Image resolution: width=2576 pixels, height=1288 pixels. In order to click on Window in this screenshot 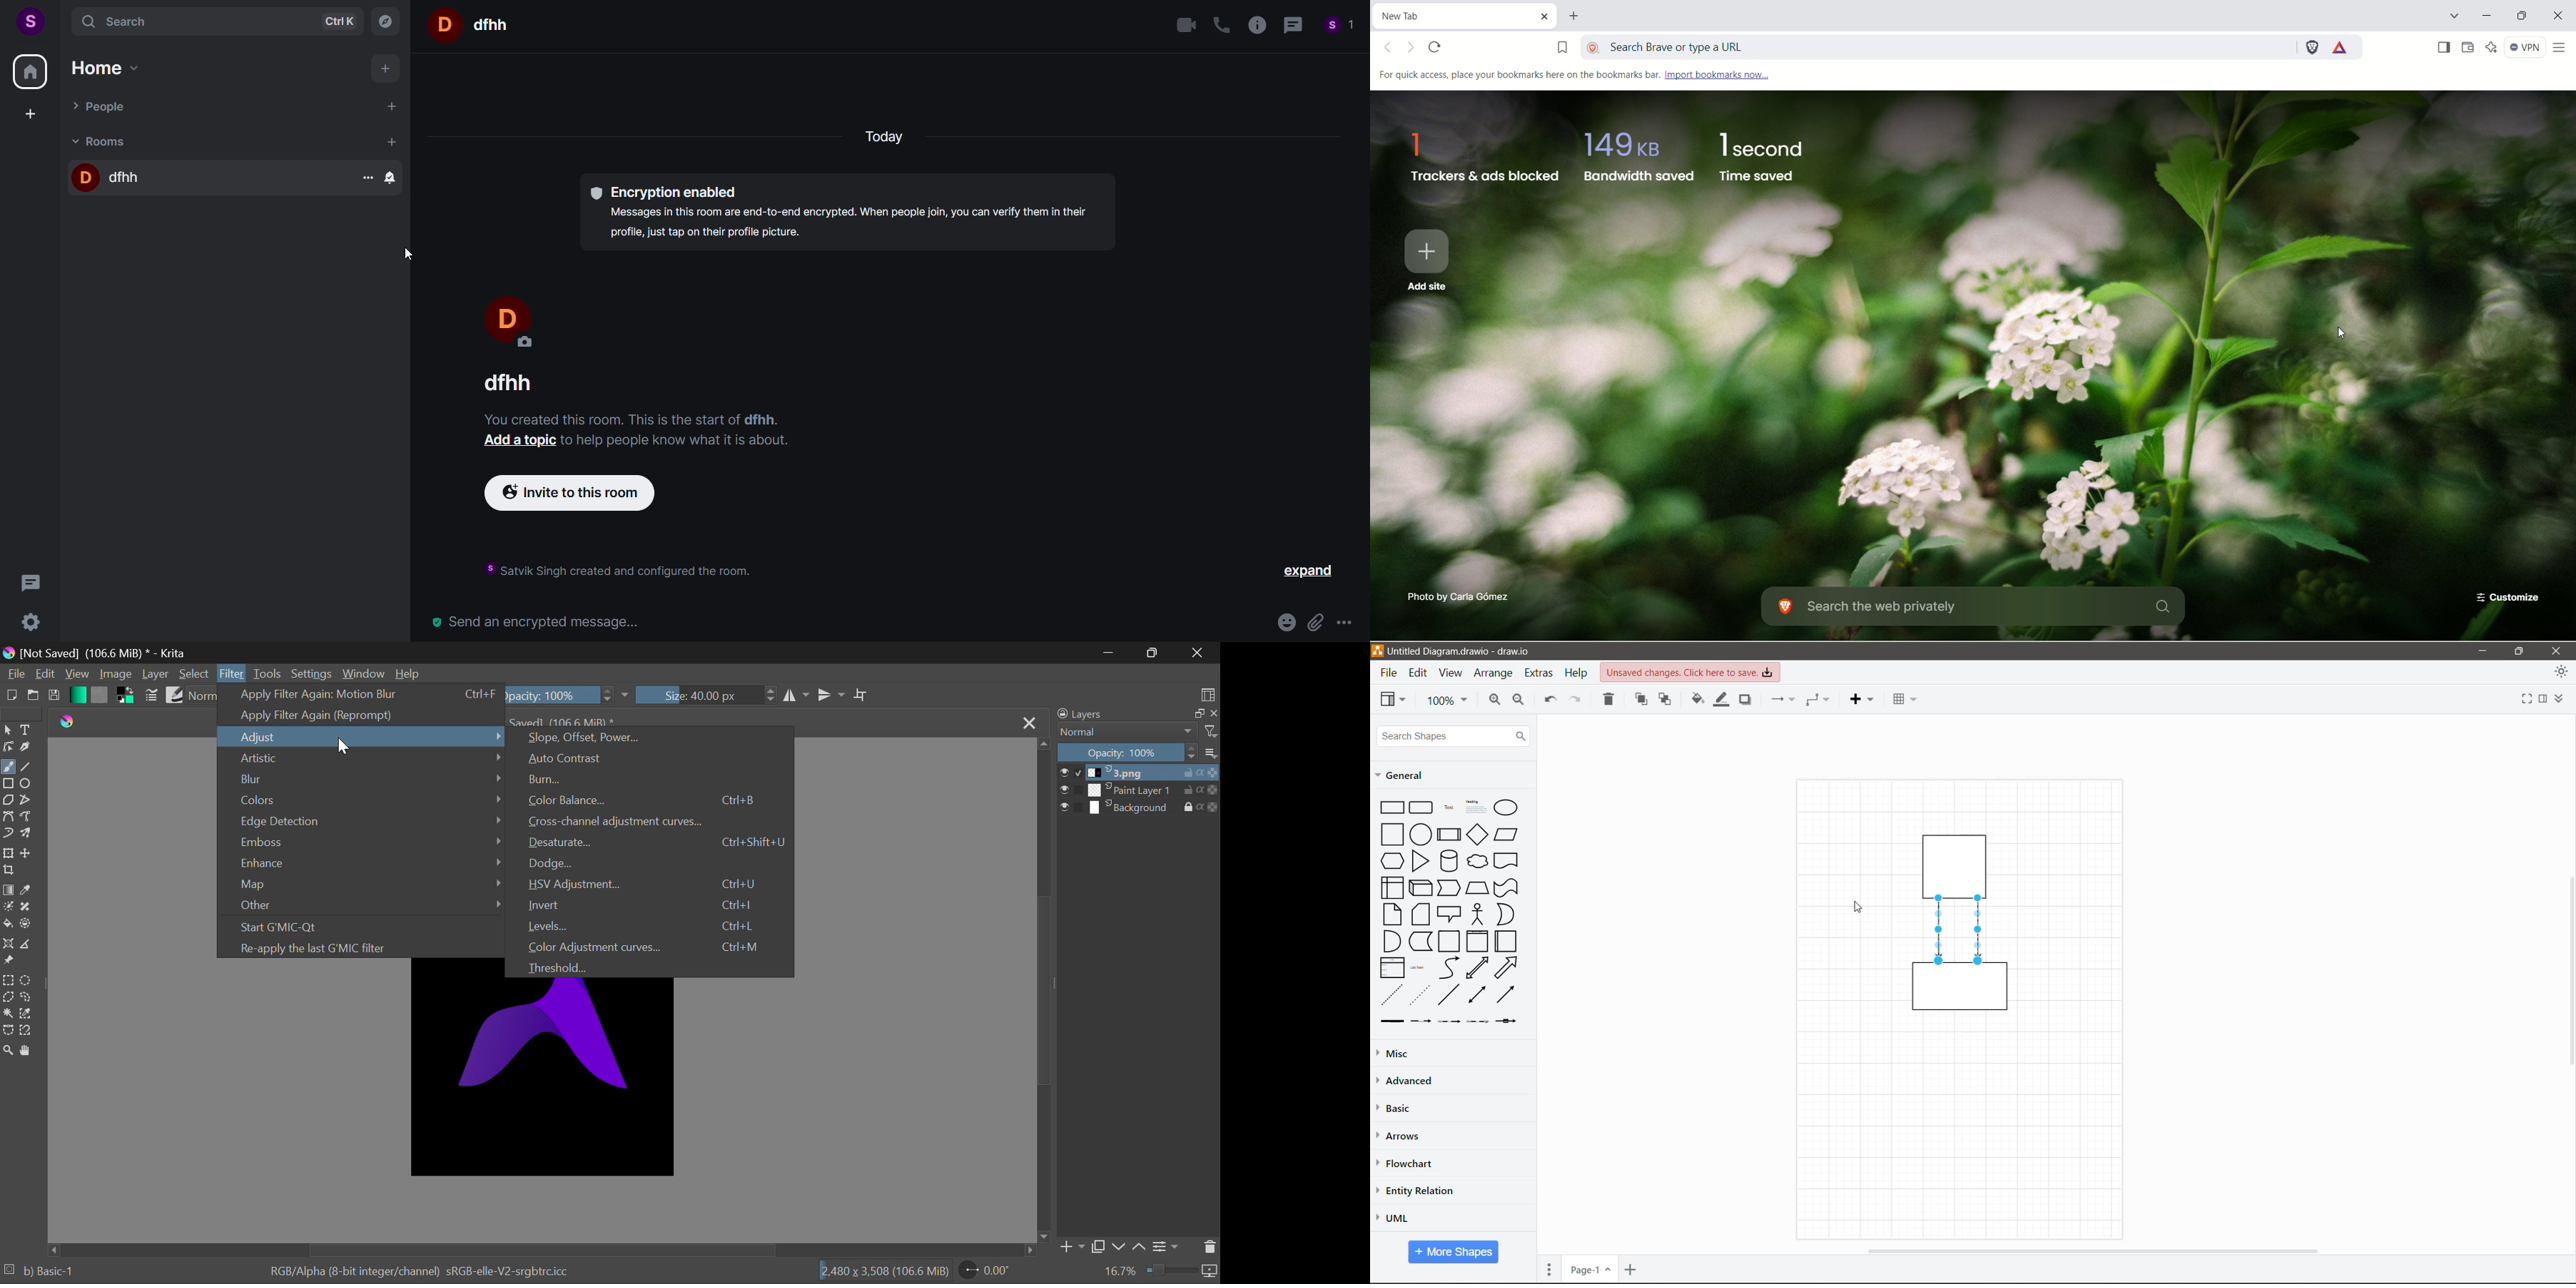, I will do `click(364, 674)`.